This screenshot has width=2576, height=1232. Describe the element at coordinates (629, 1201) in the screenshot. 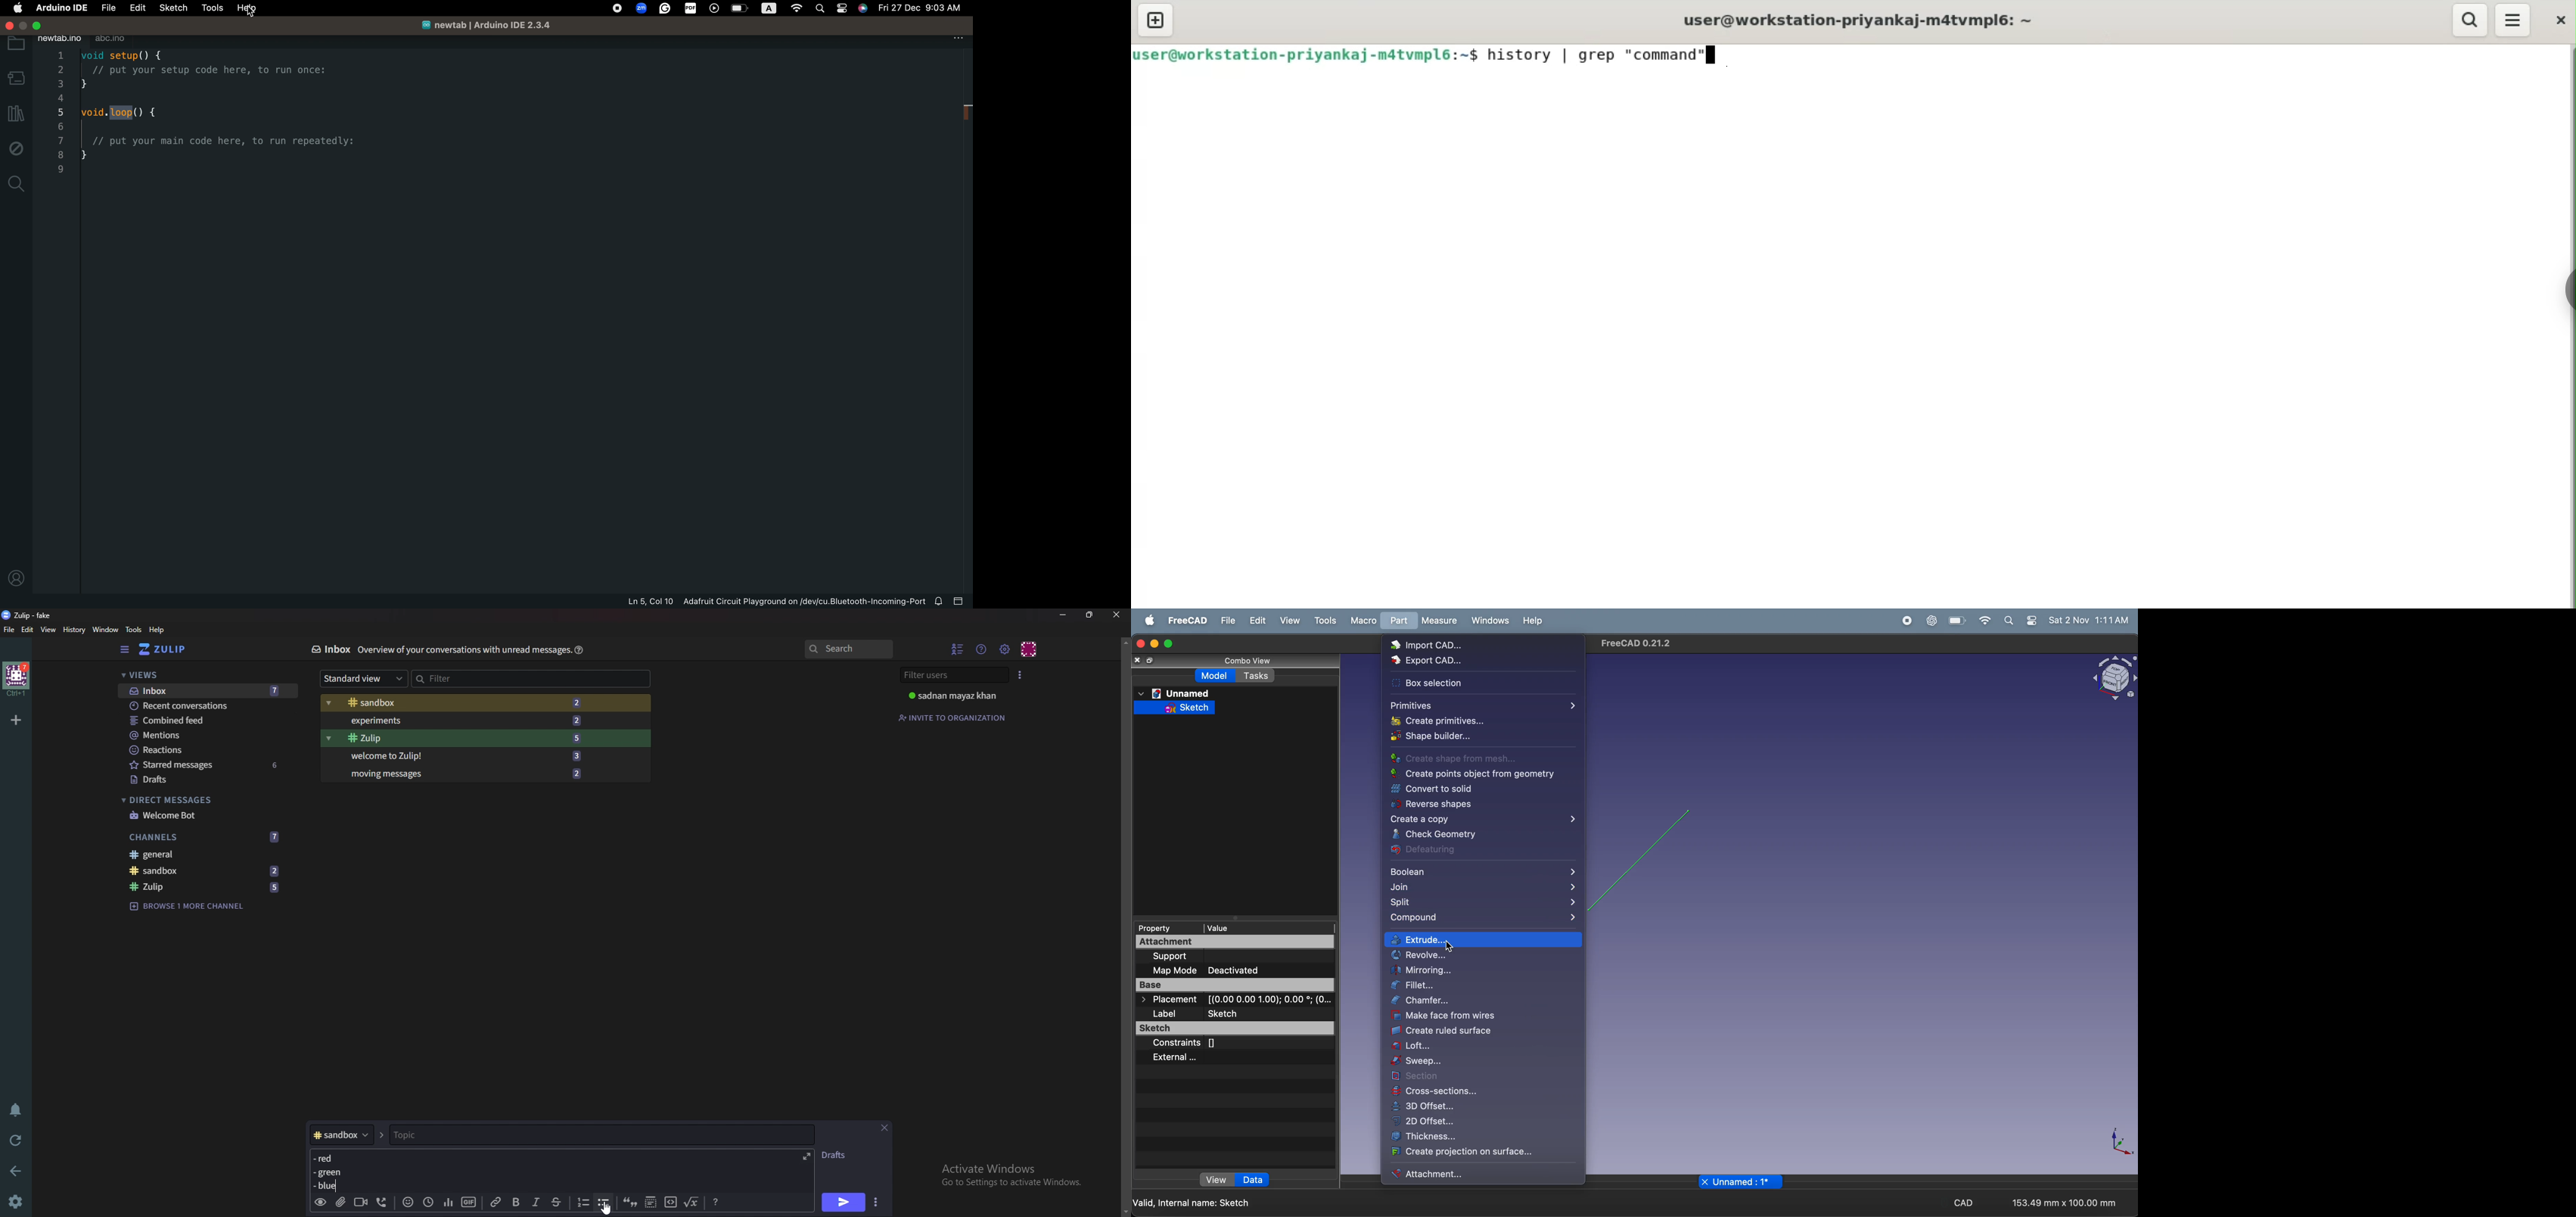

I see `quote` at that location.